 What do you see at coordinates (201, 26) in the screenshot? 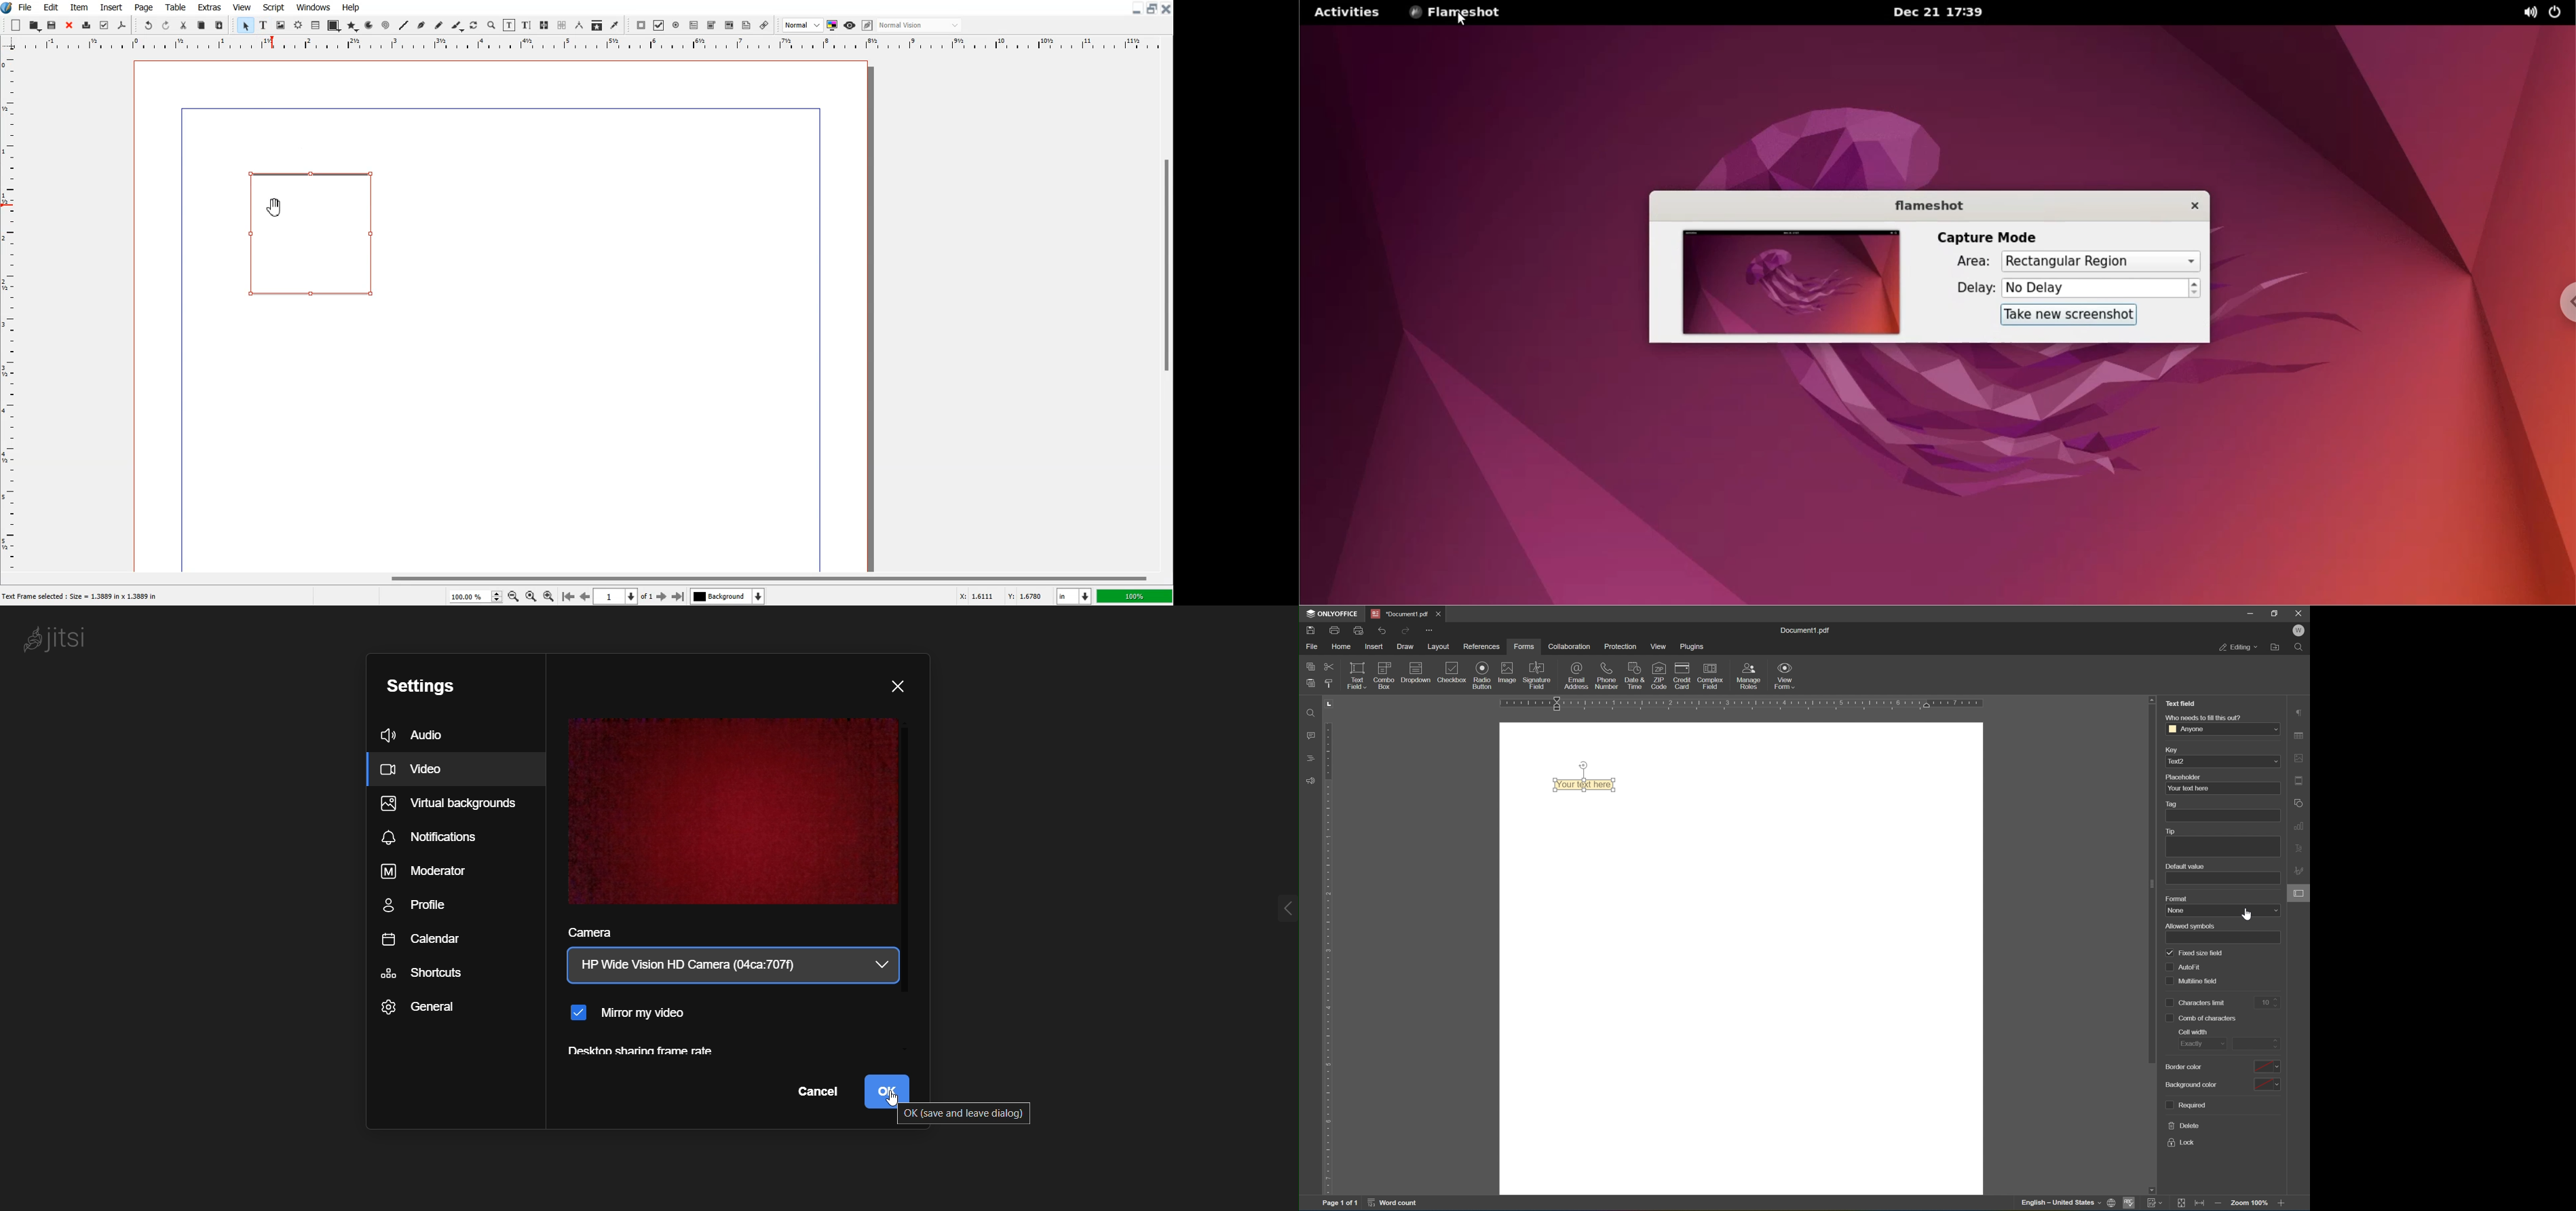
I see `Copy ` at bounding box center [201, 26].